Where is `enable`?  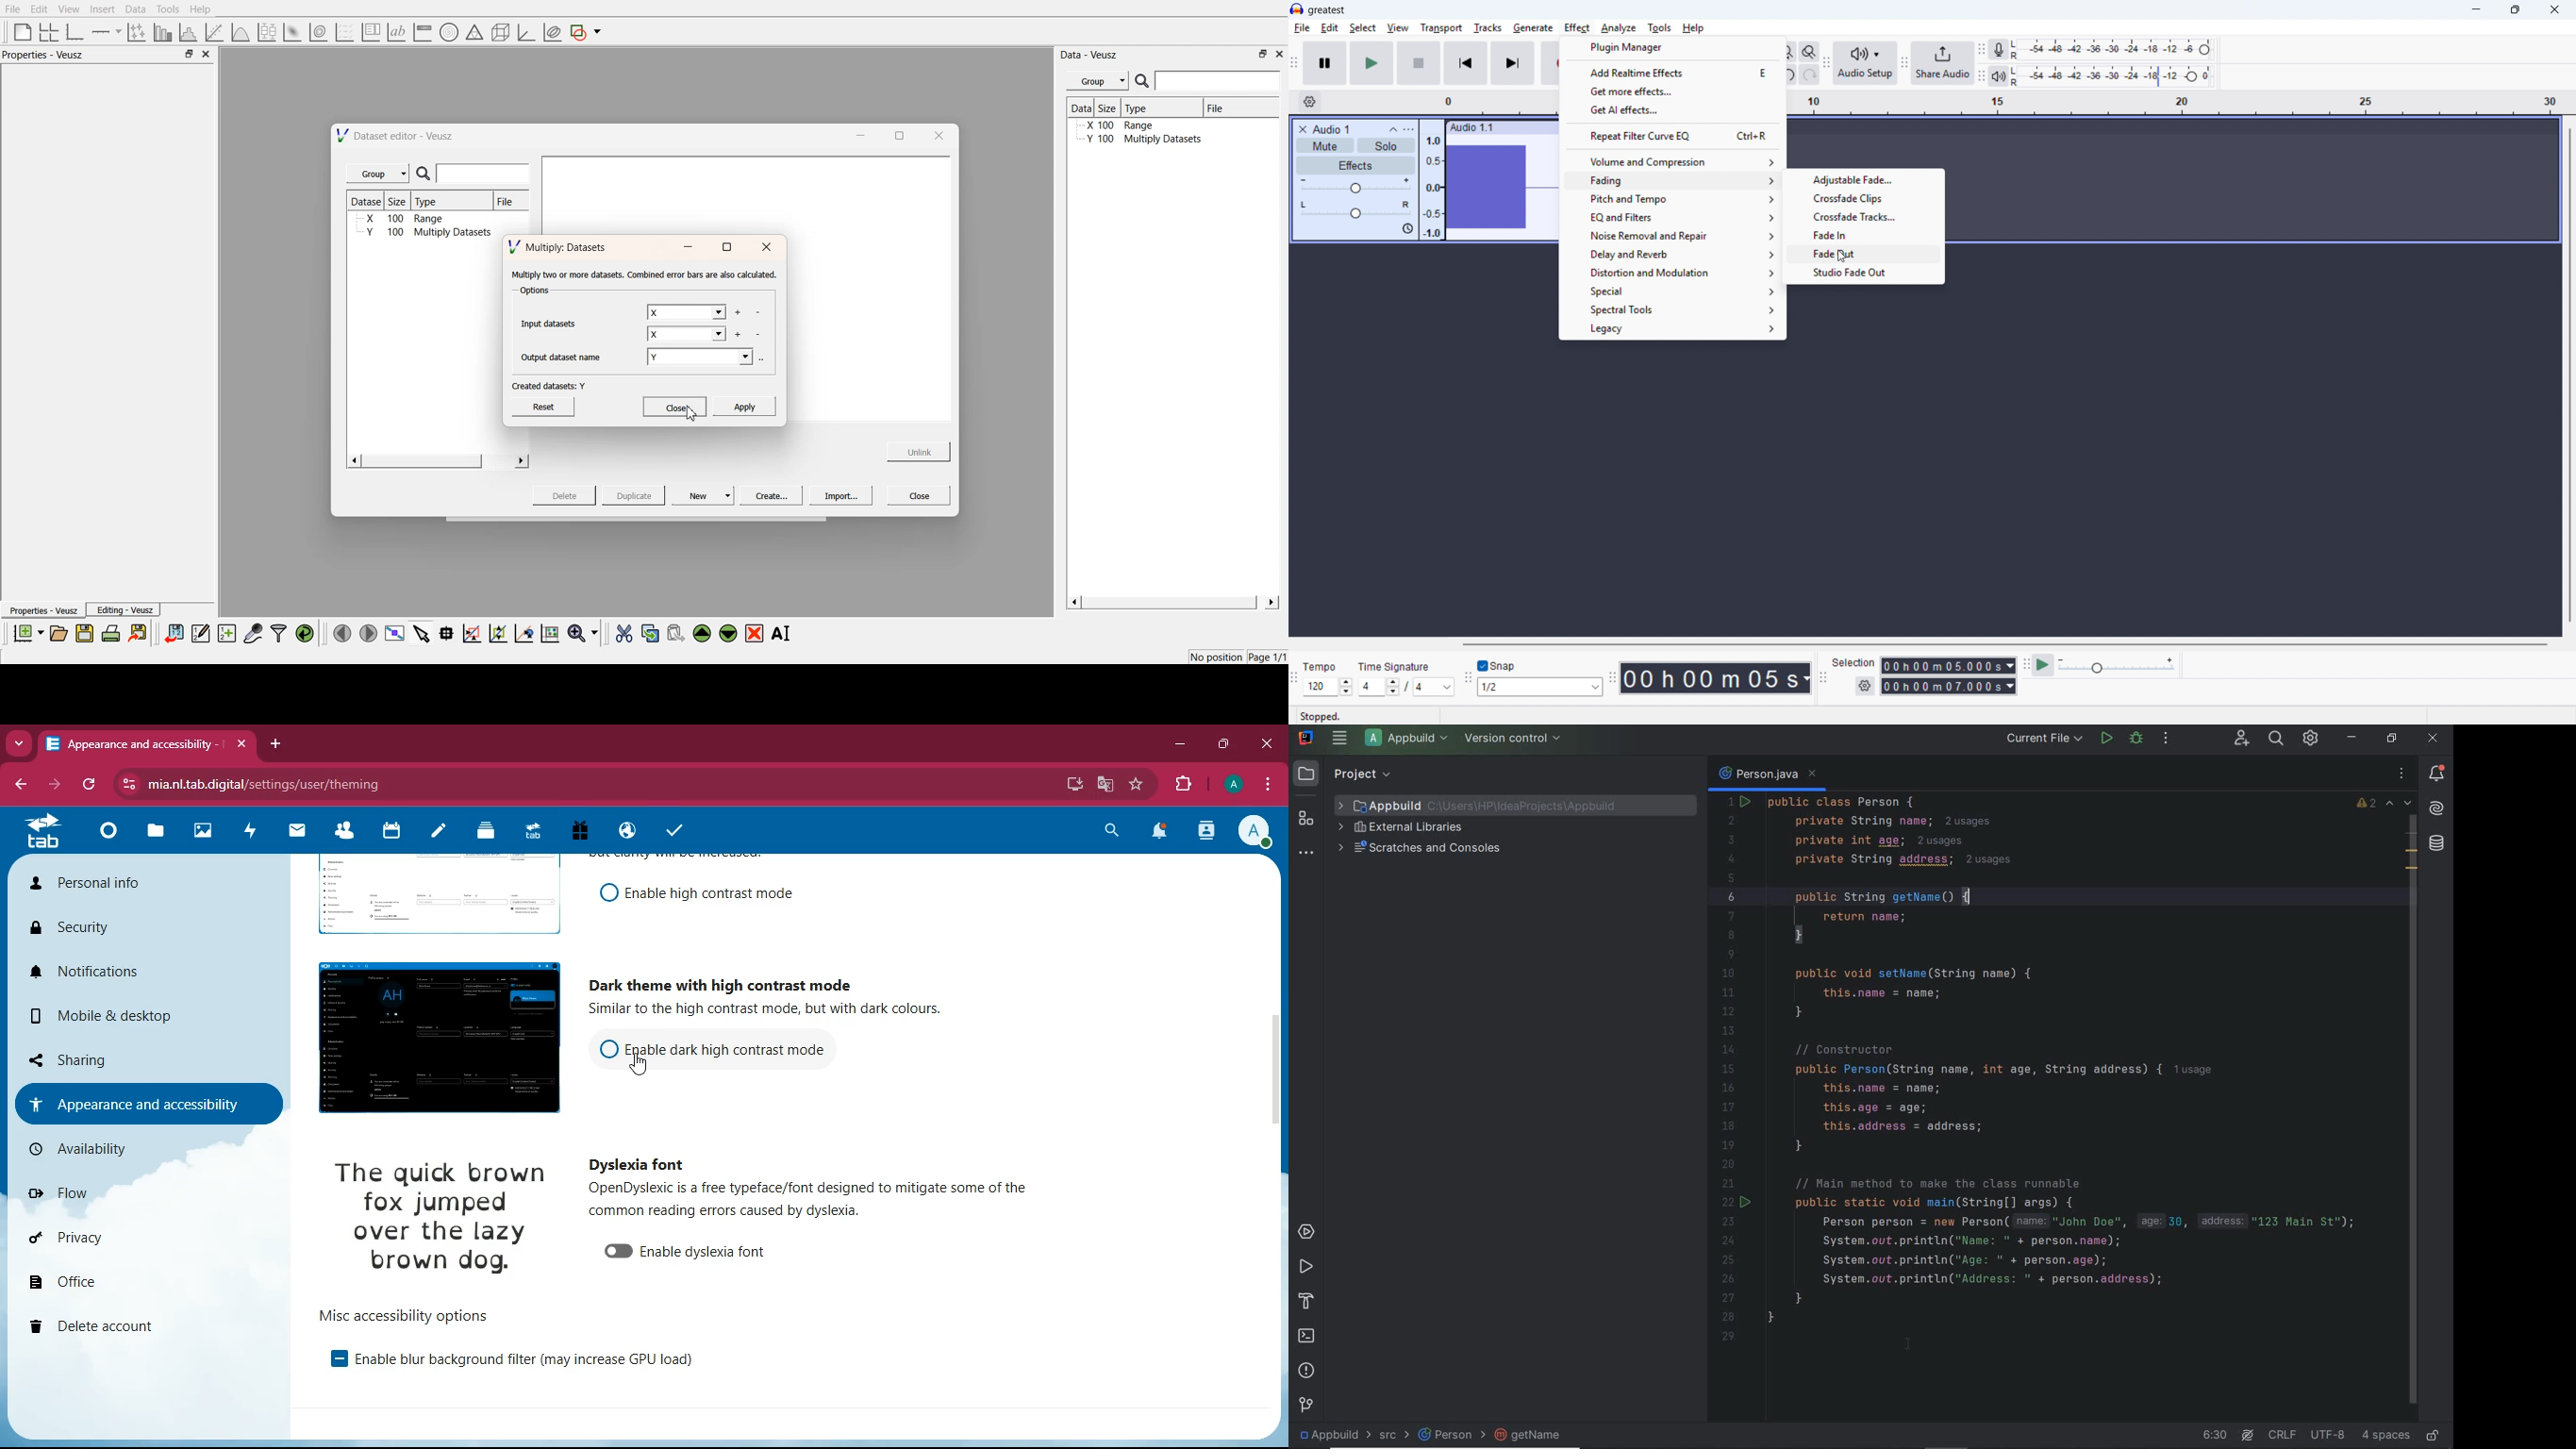
enable is located at coordinates (524, 1361).